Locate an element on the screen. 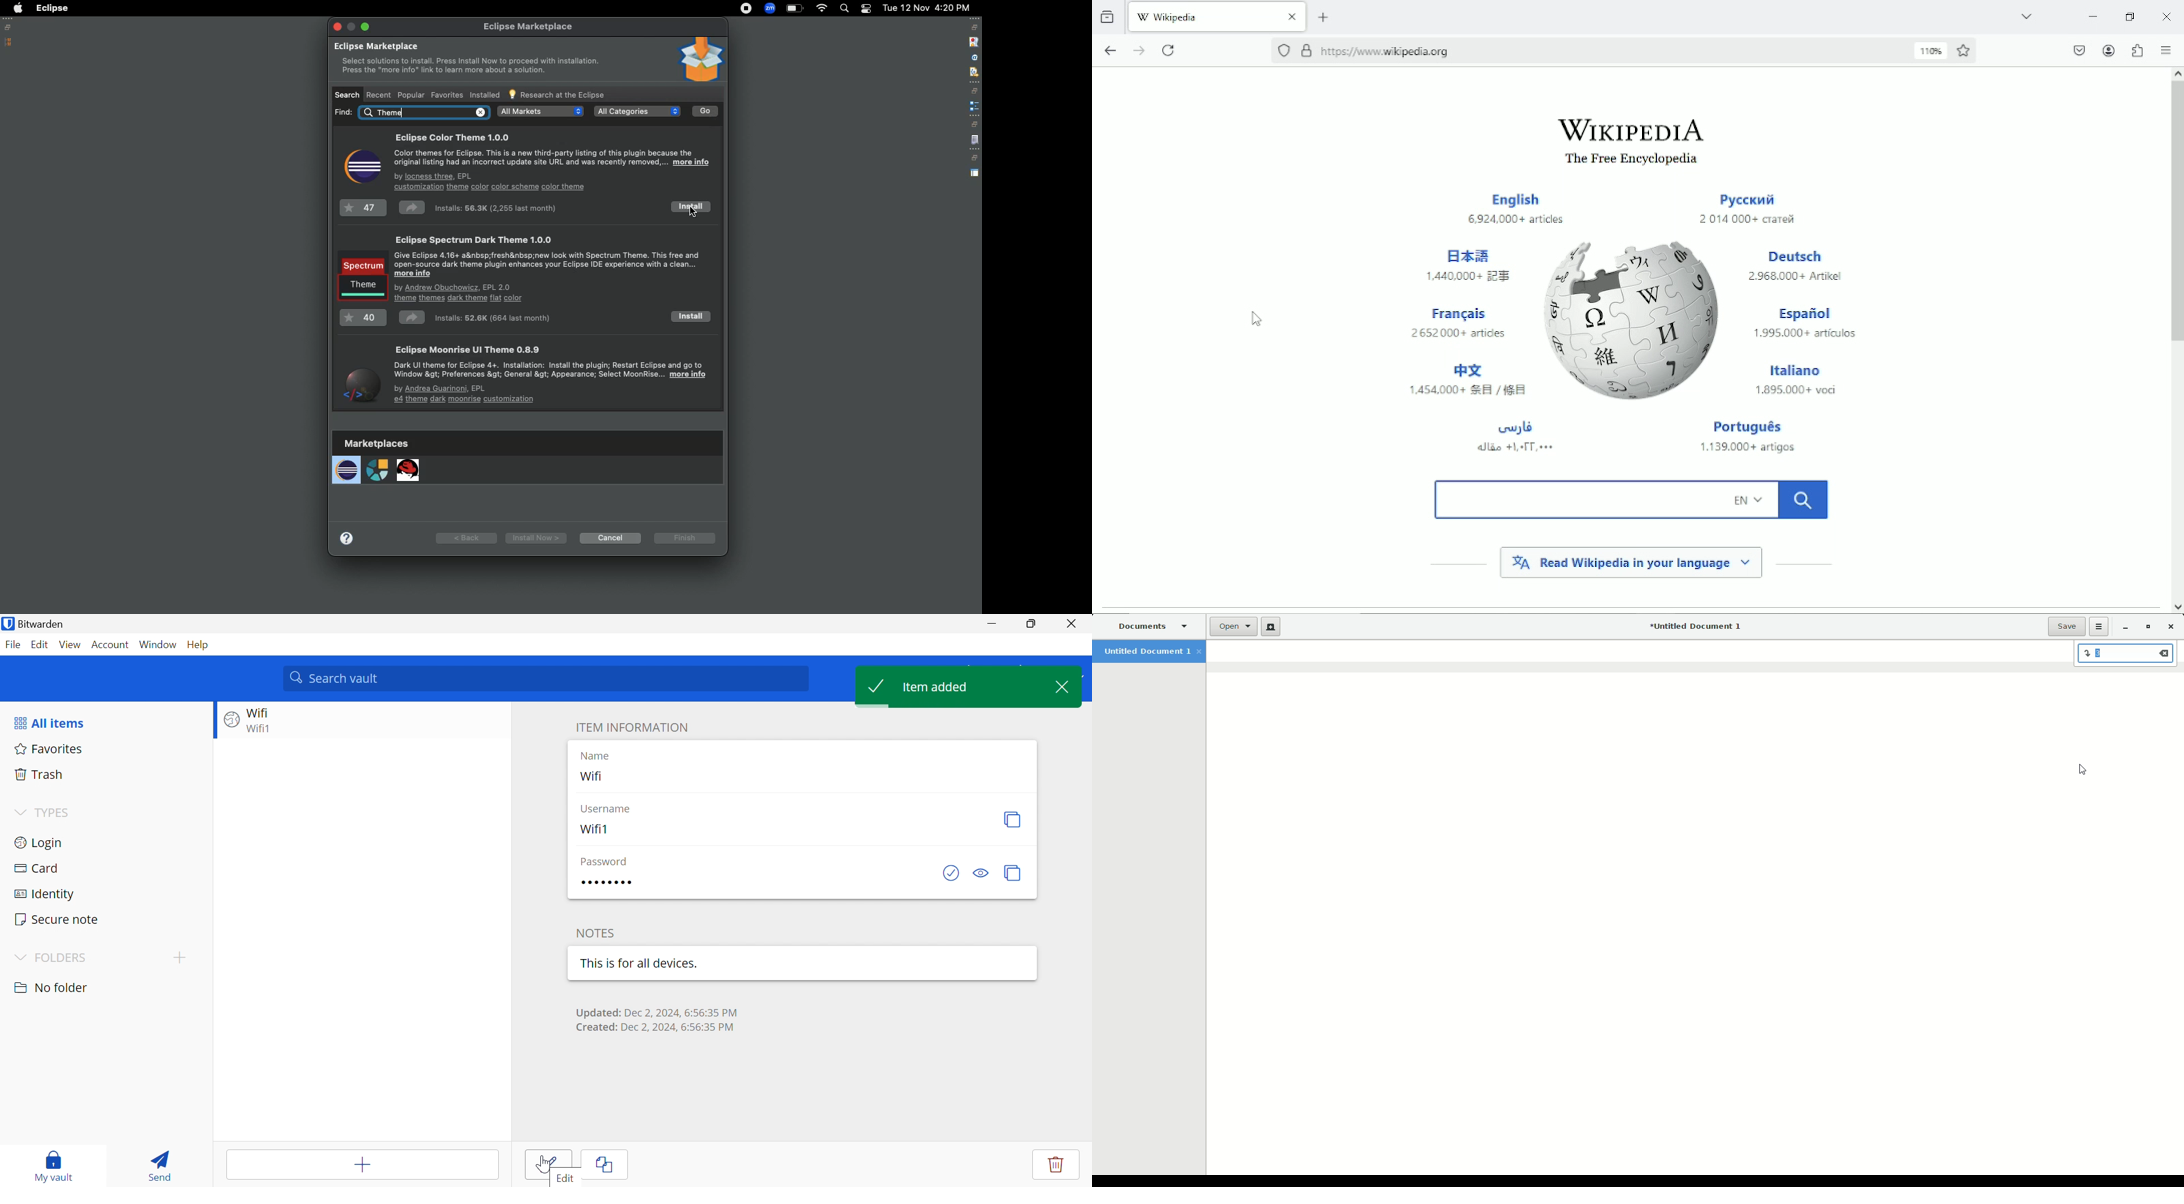 The image size is (2184, 1204). Marketplaces is located at coordinates (378, 461).